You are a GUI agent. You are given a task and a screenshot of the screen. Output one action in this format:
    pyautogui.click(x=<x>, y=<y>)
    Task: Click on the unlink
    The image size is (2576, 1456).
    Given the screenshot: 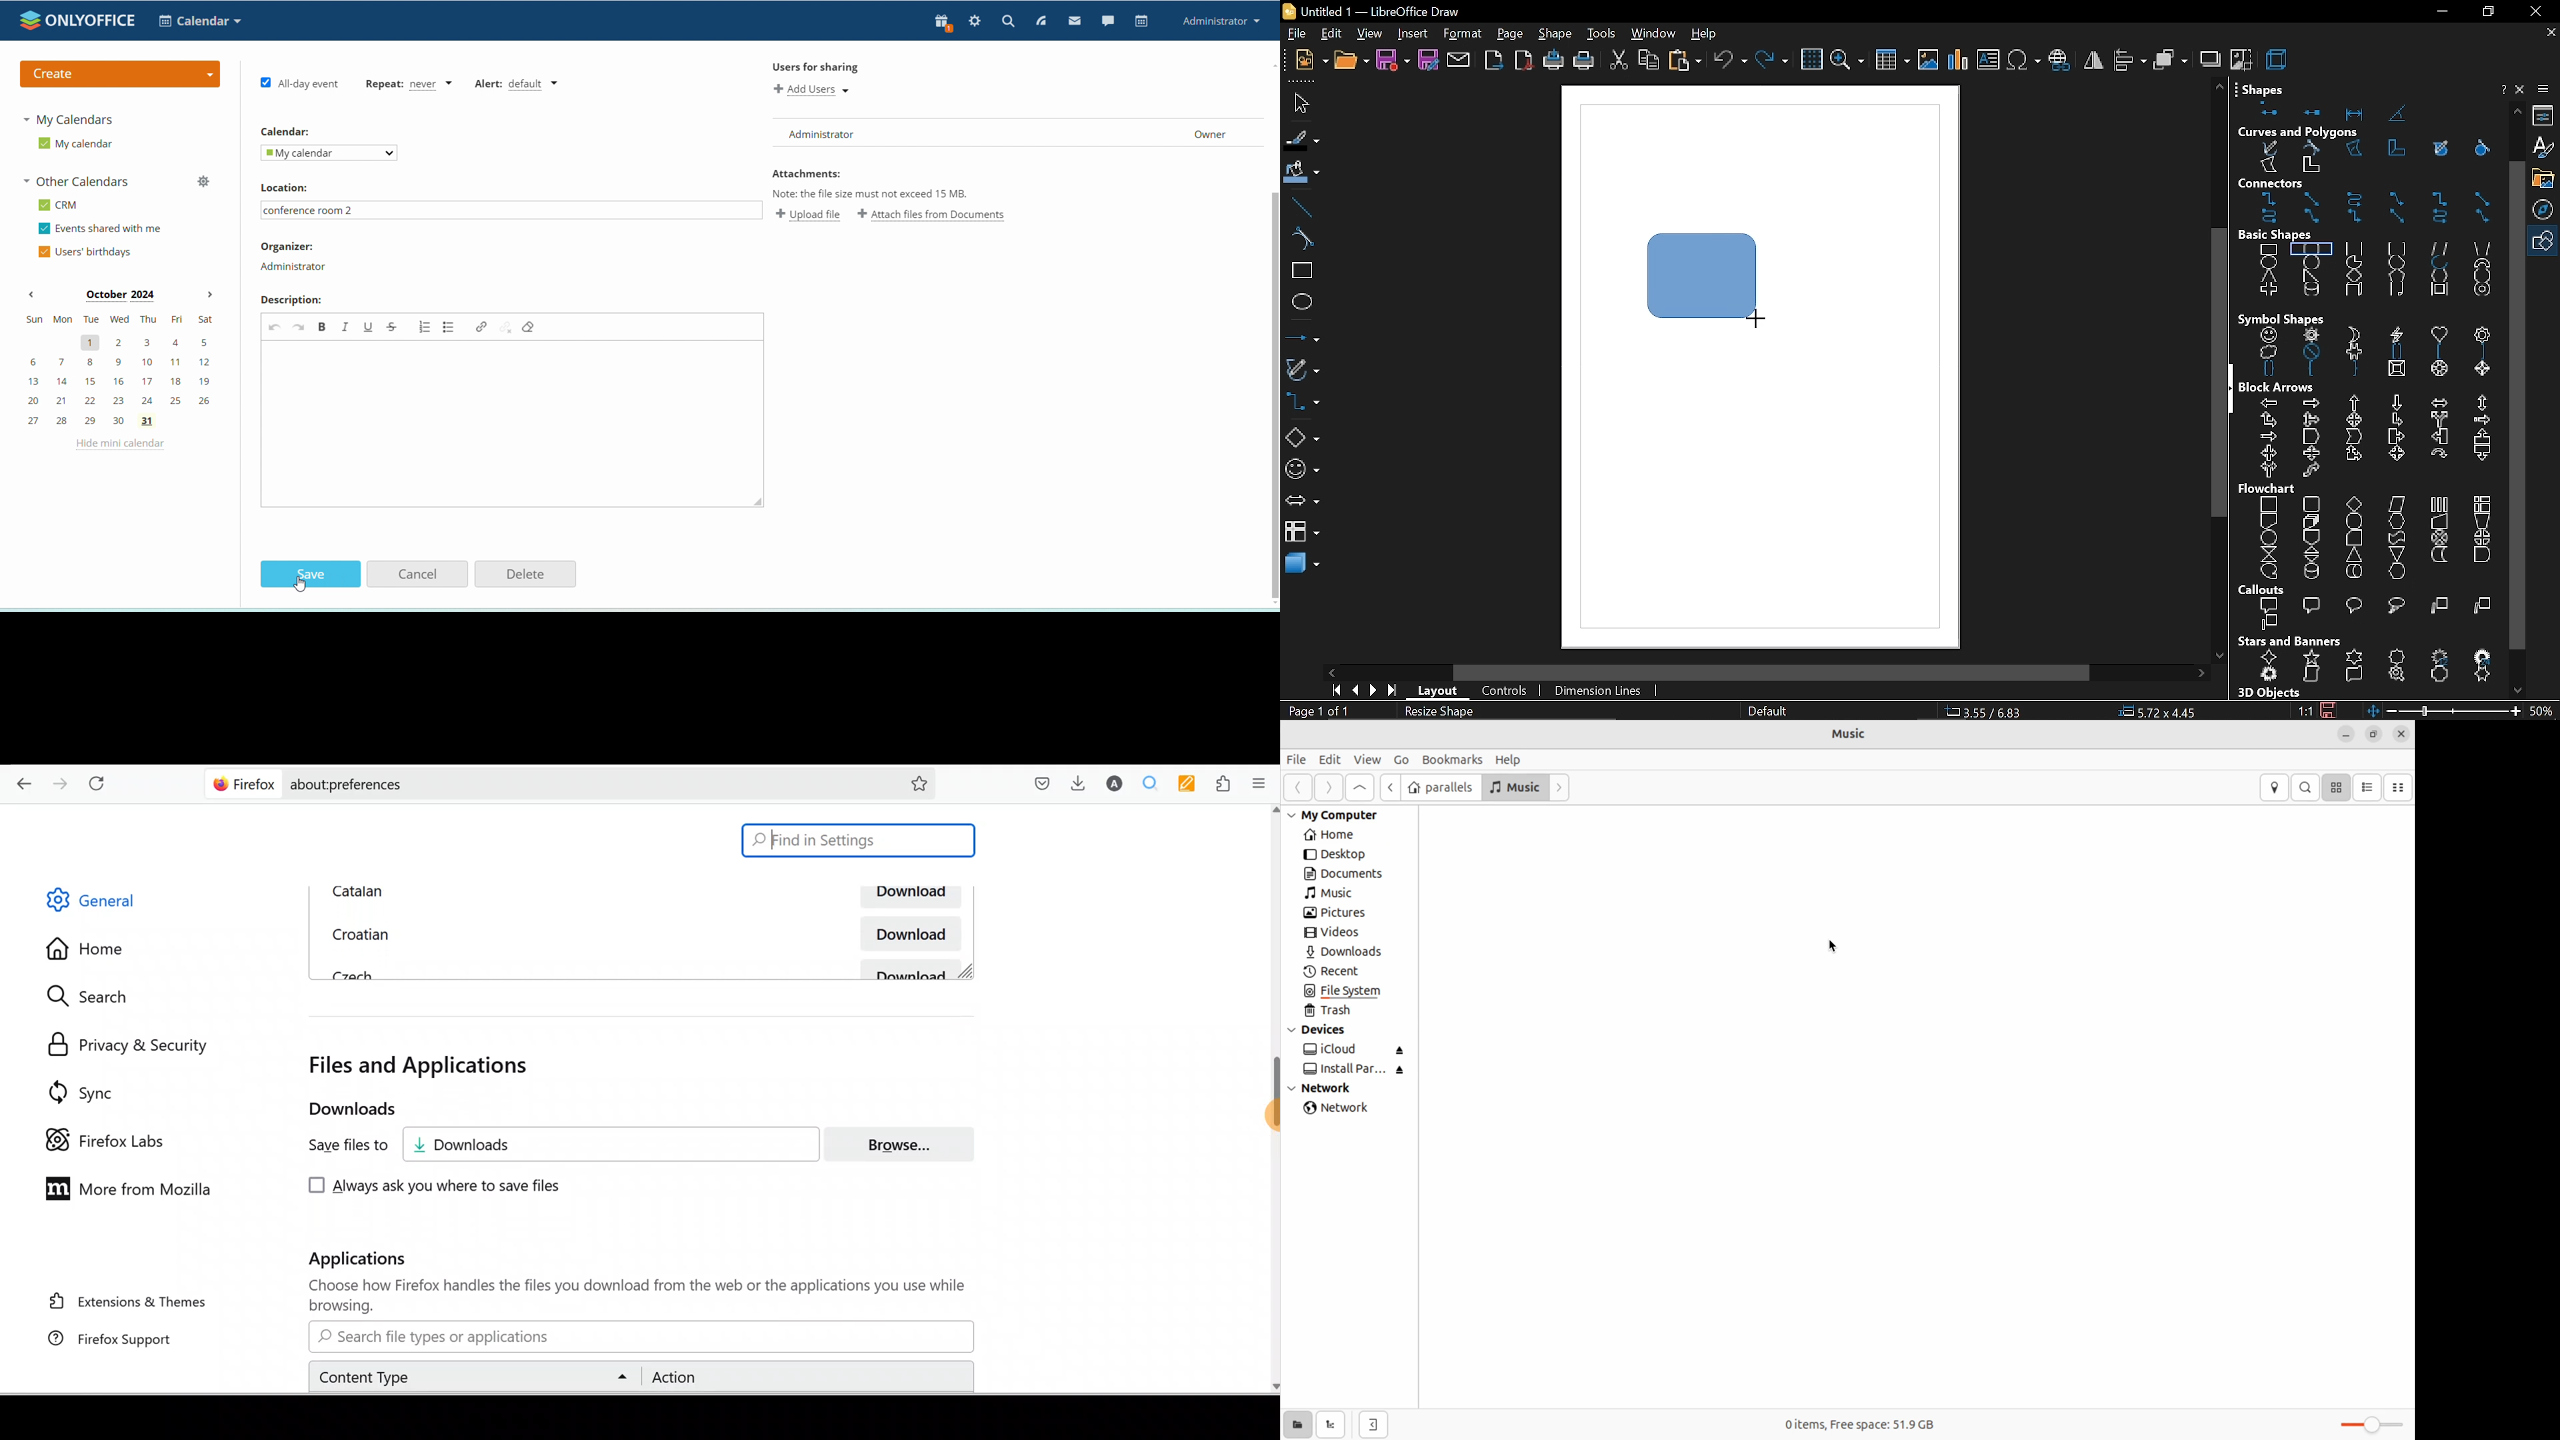 What is the action you would take?
    pyautogui.click(x=502, y=327)
    